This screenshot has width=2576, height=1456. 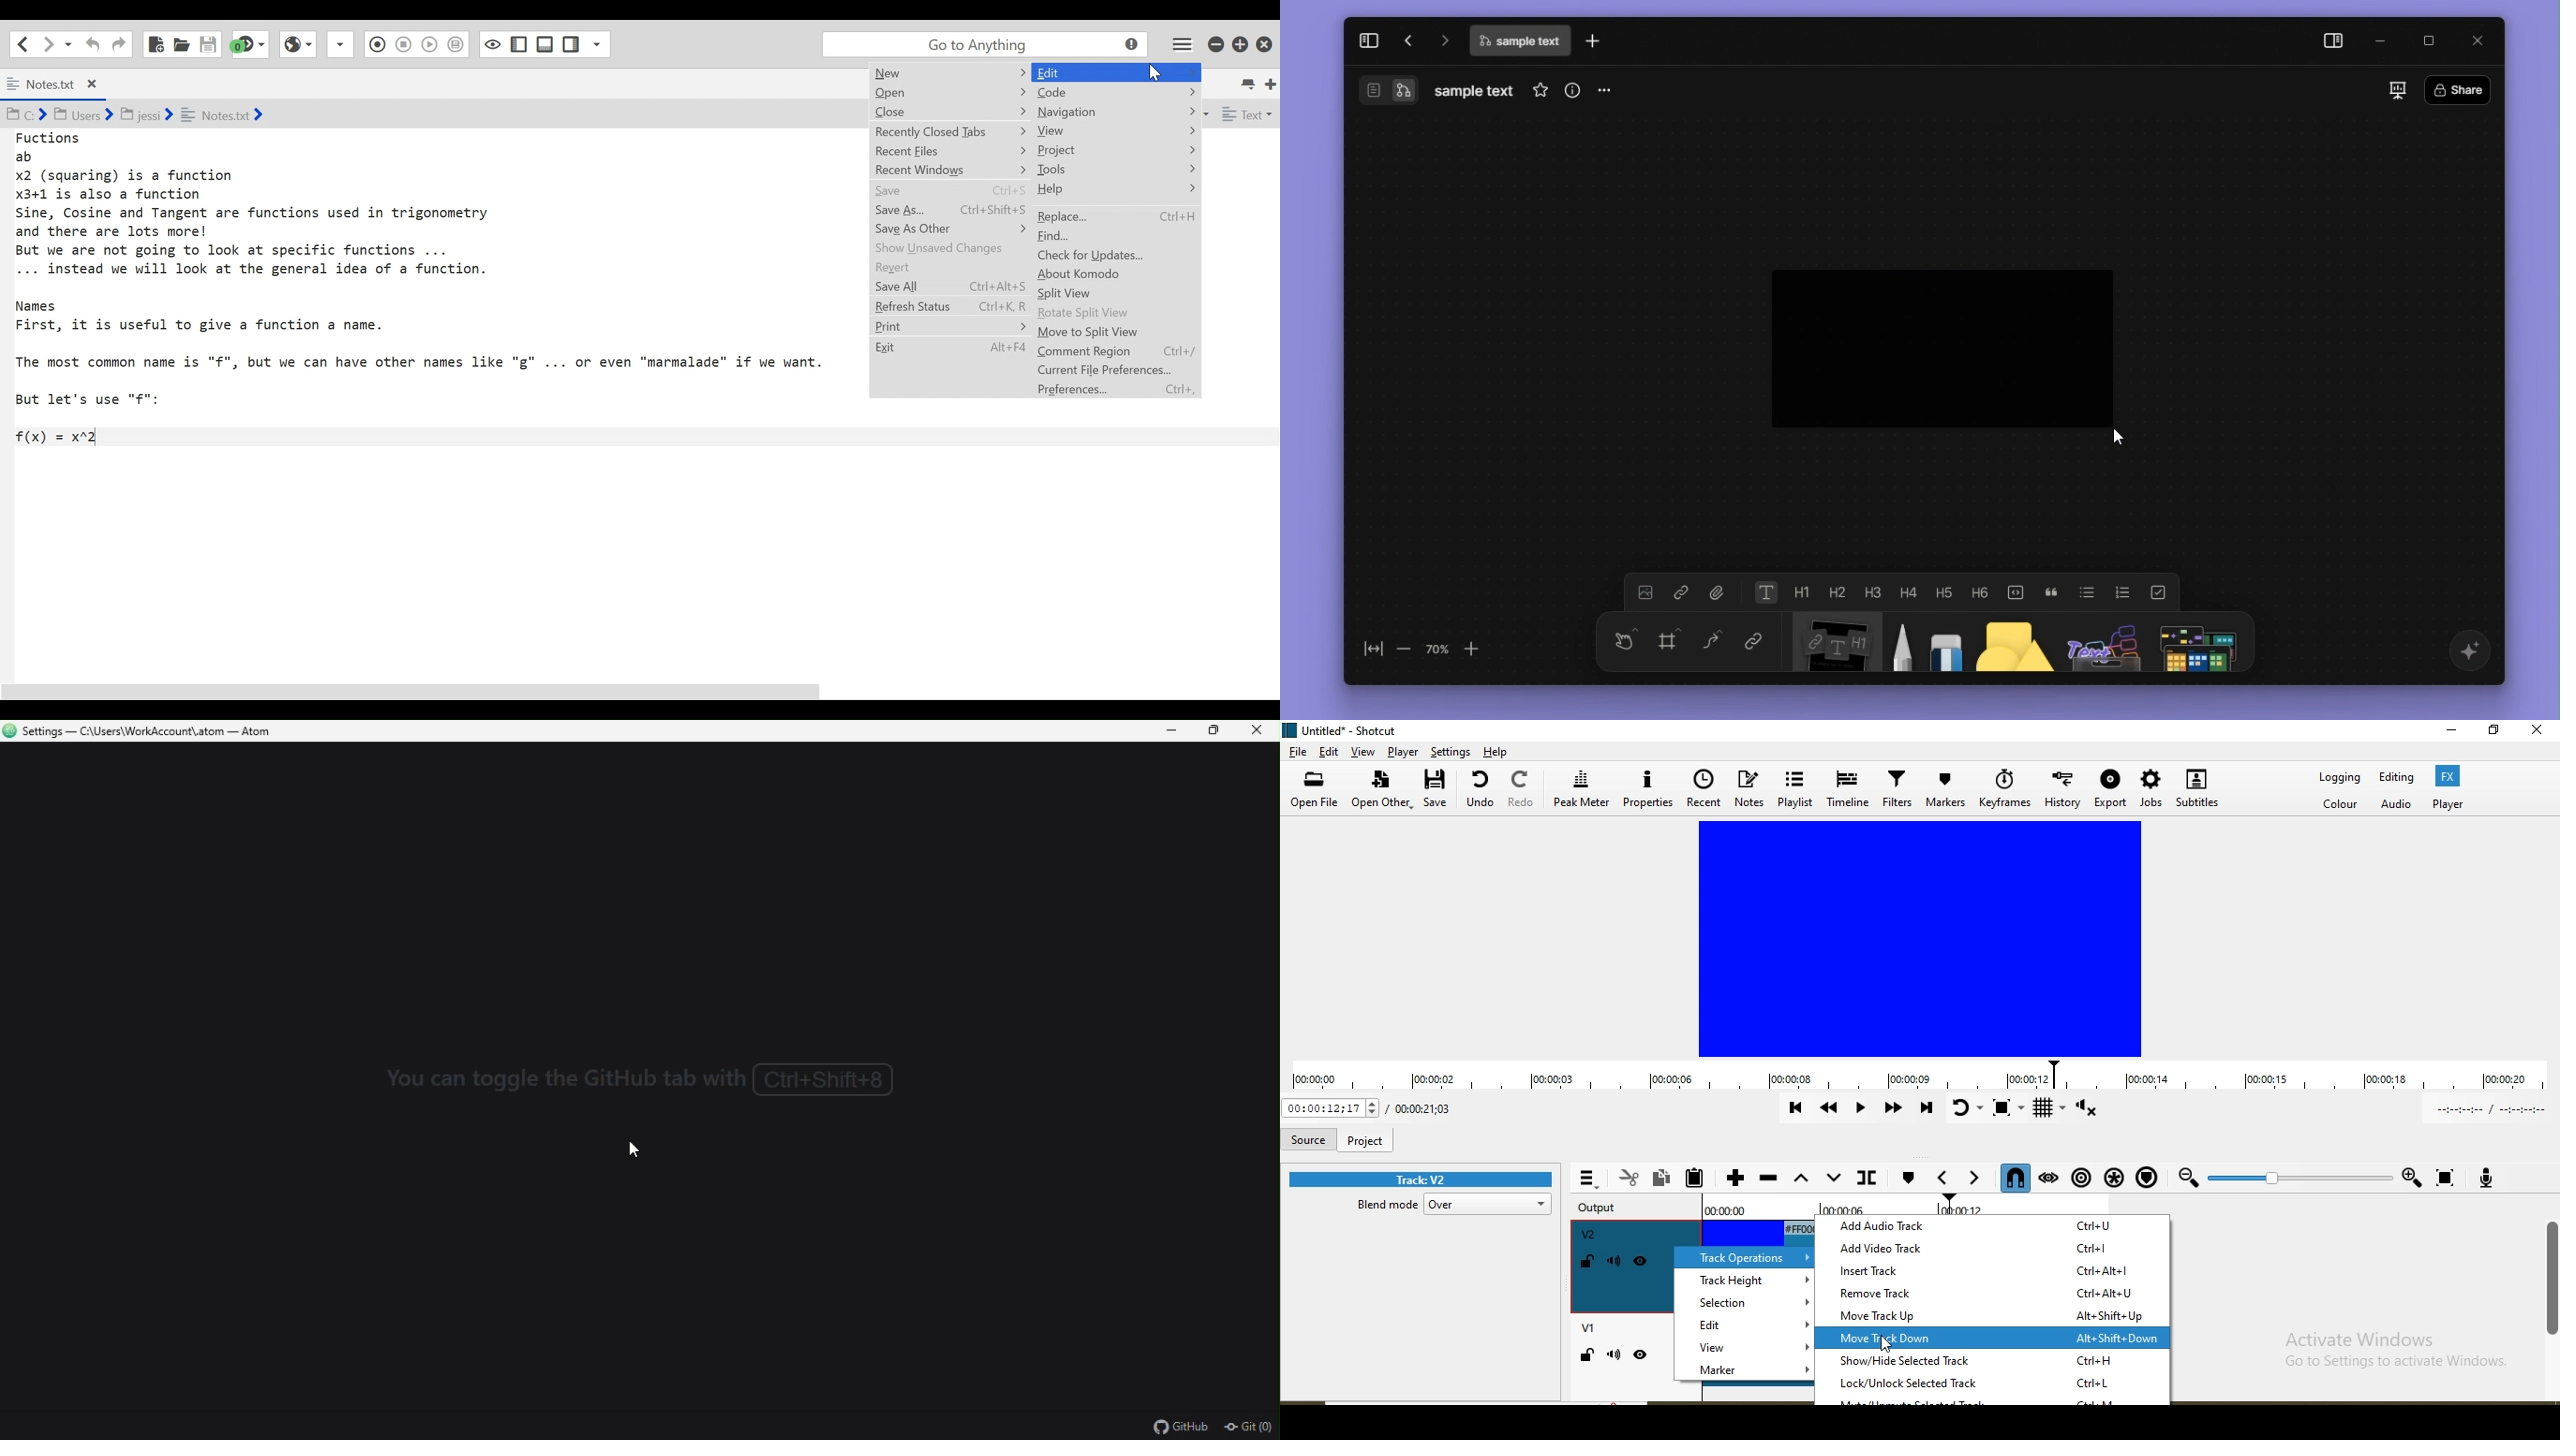 What do you see at coordinates (1982, 591) in the screenshot?
I see `heading 6` at bounding box center [1982, 591].